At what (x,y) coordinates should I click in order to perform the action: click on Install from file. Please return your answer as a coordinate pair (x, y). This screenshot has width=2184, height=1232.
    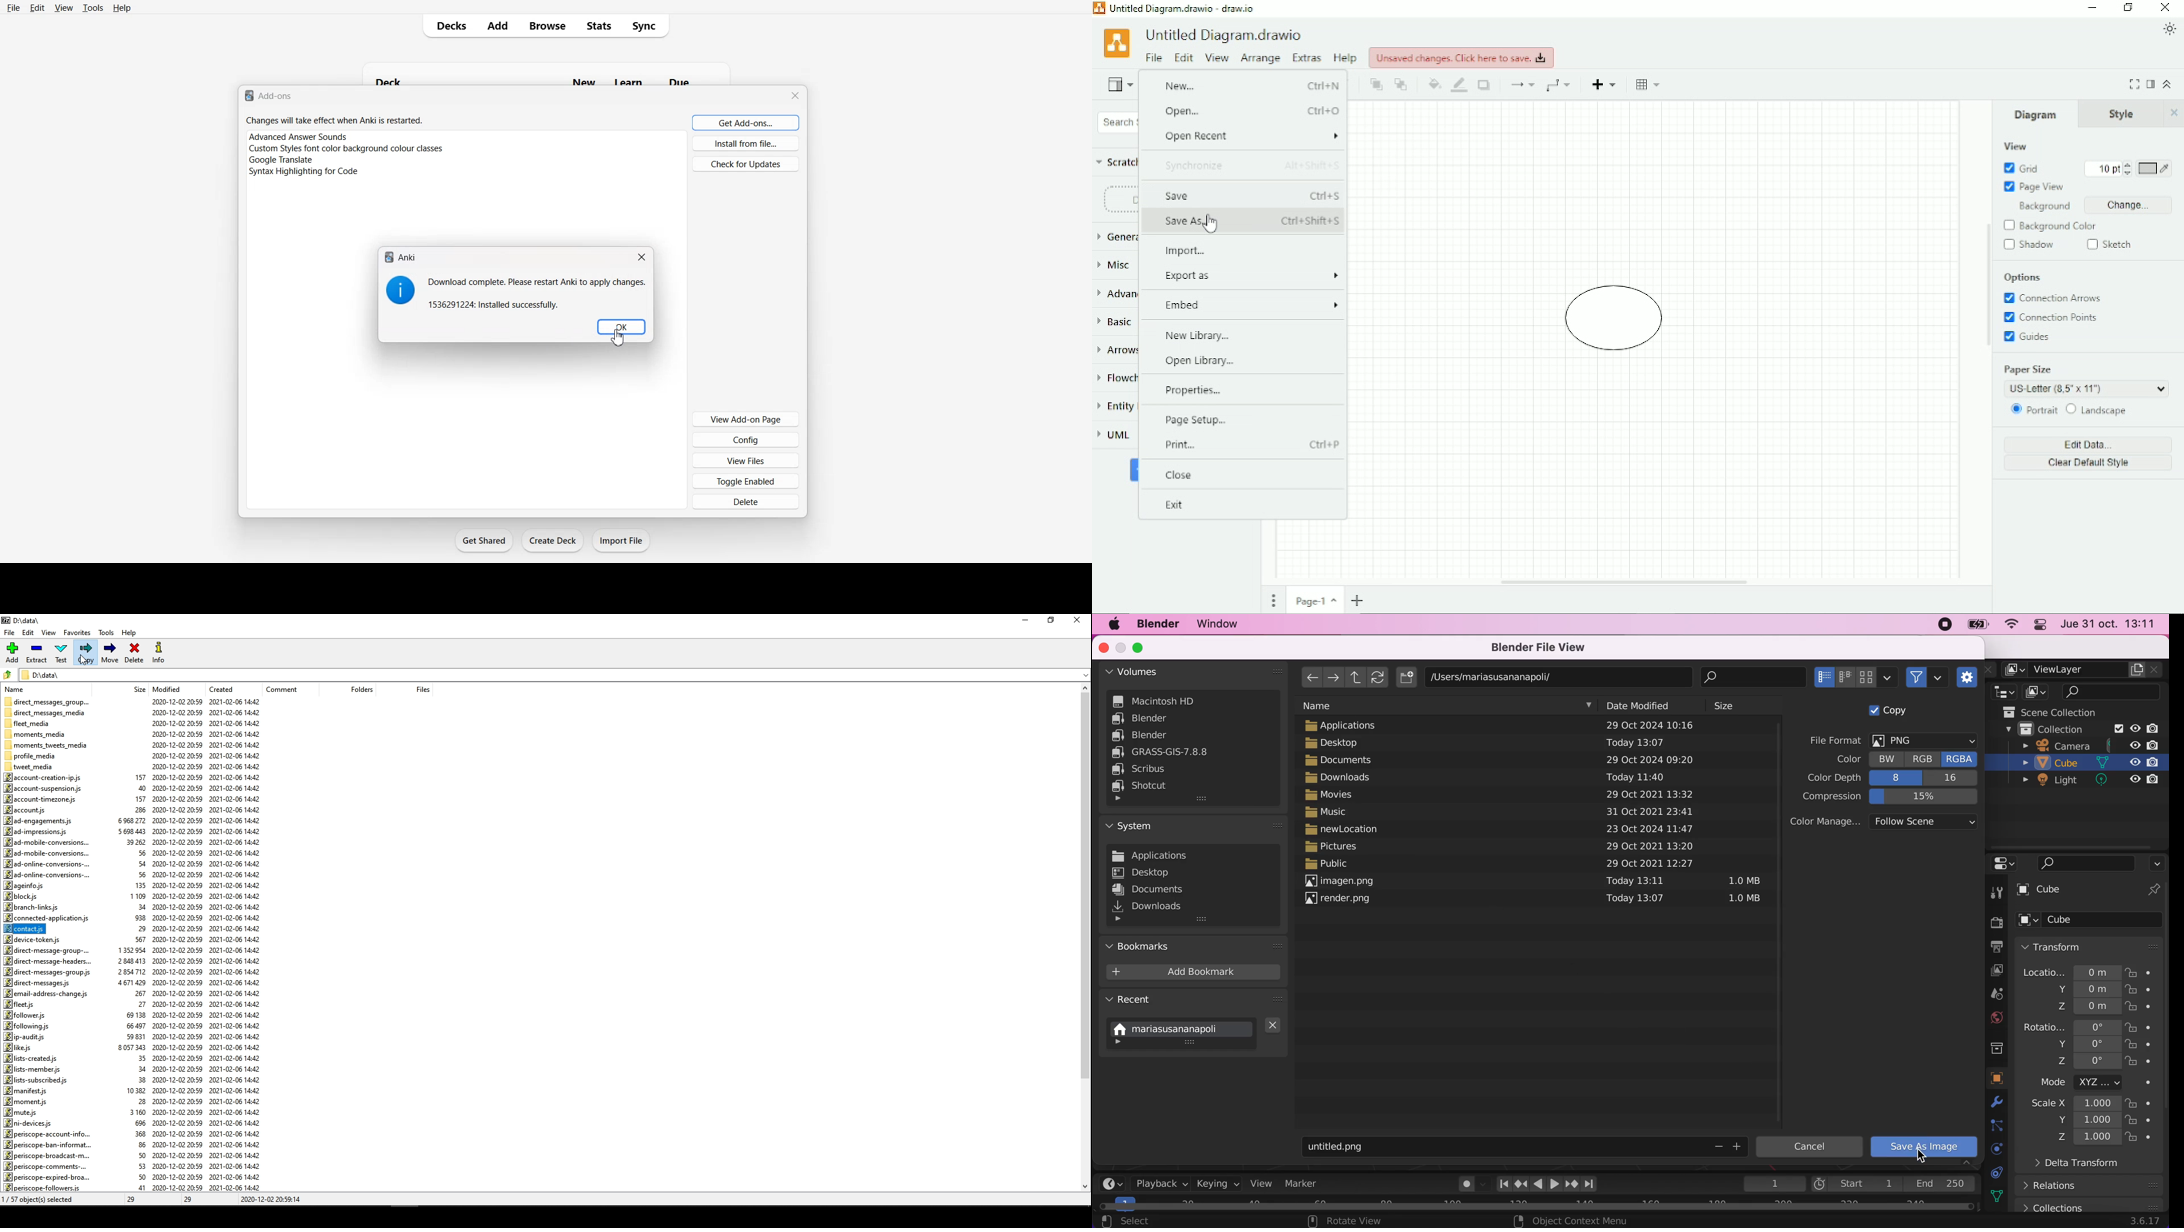
    Looking at the image, I should click on (746, 143).